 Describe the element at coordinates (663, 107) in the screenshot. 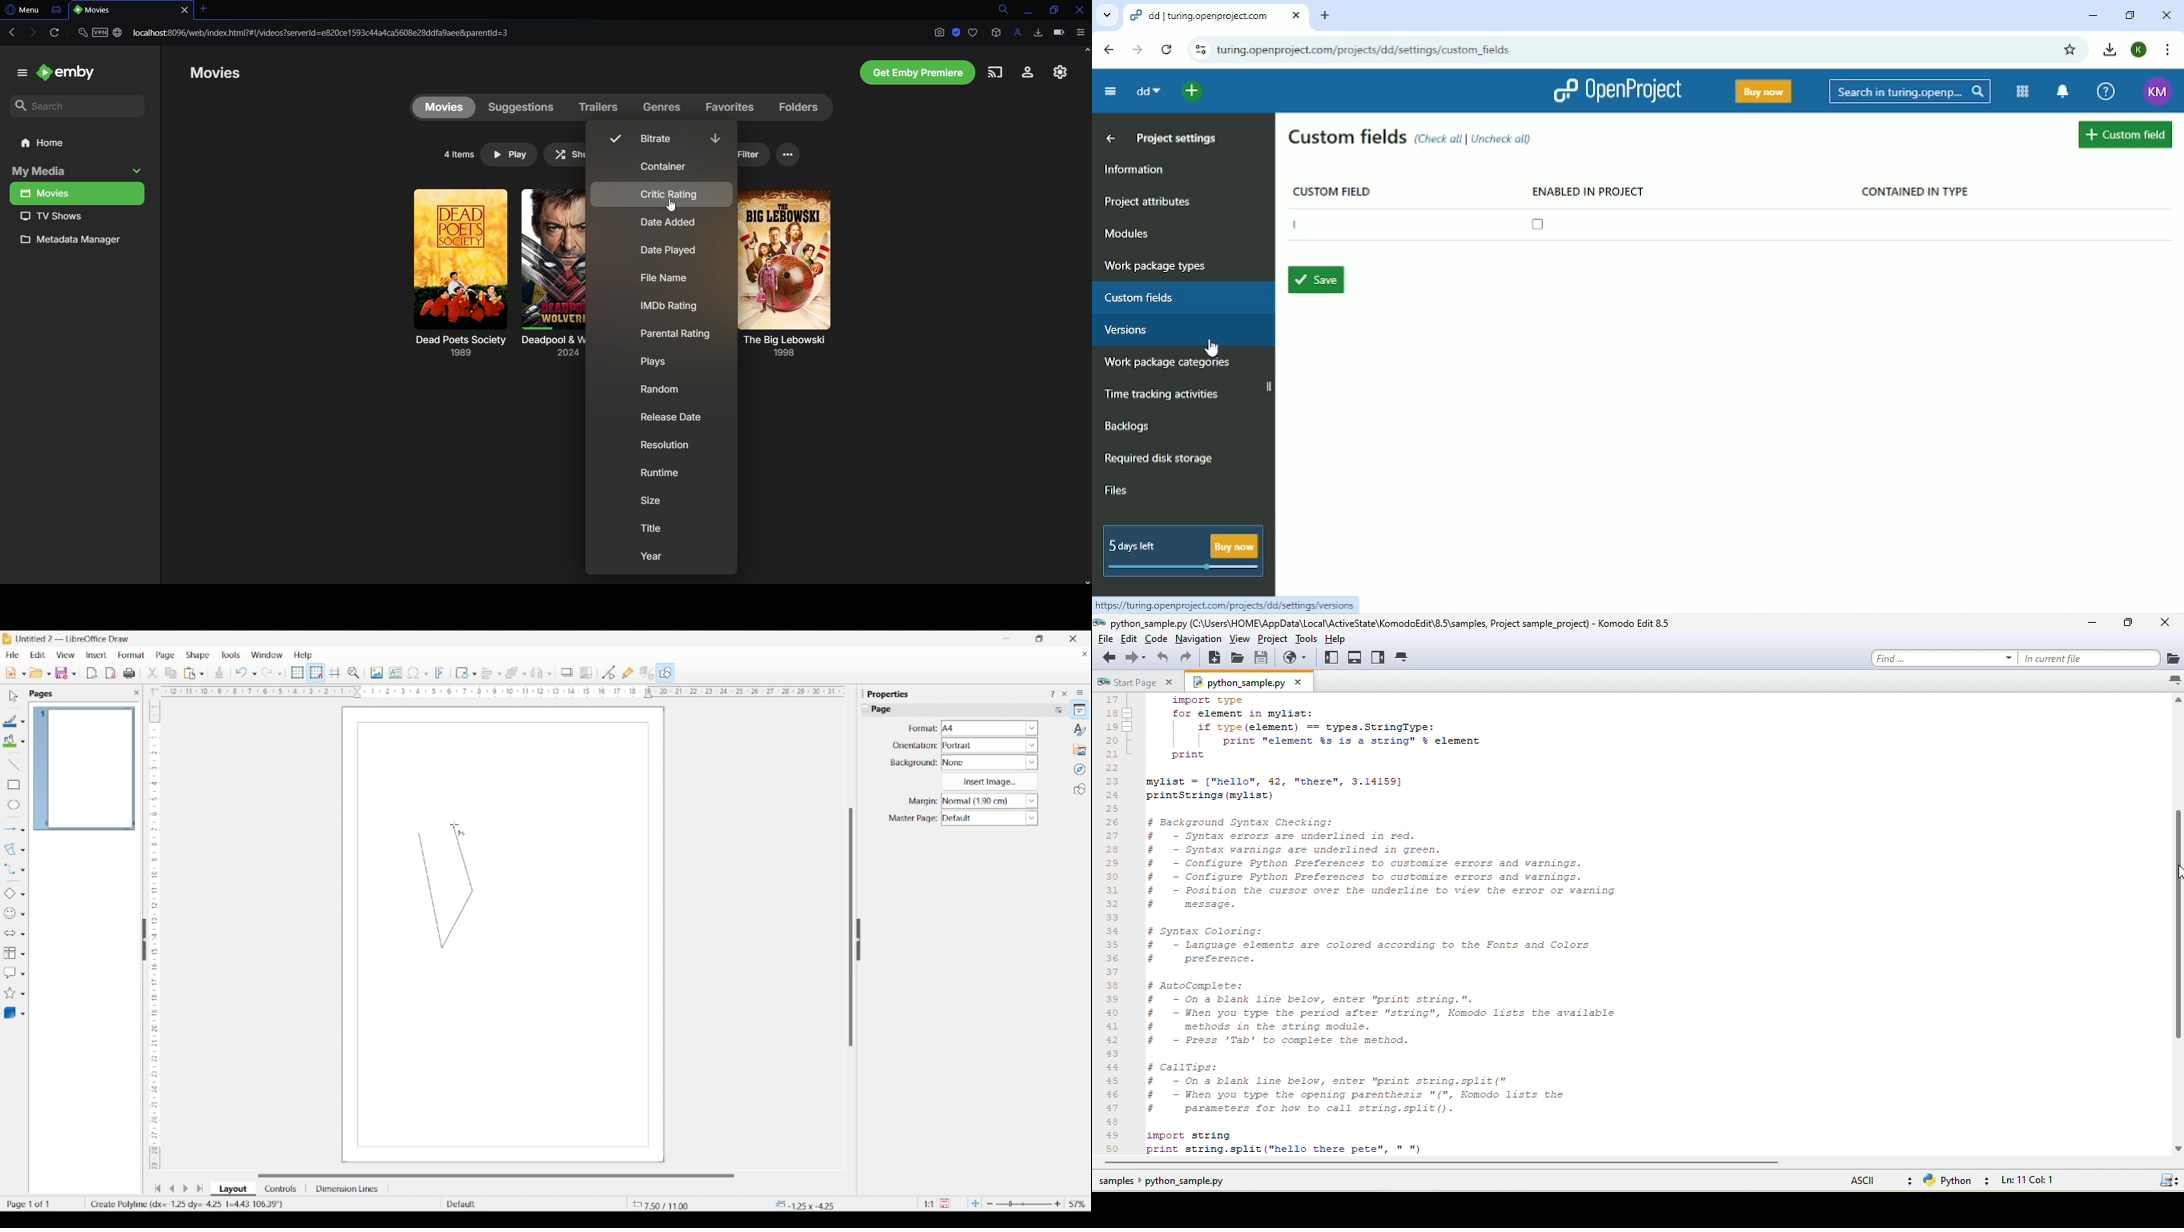

I see `Genres` at that location.